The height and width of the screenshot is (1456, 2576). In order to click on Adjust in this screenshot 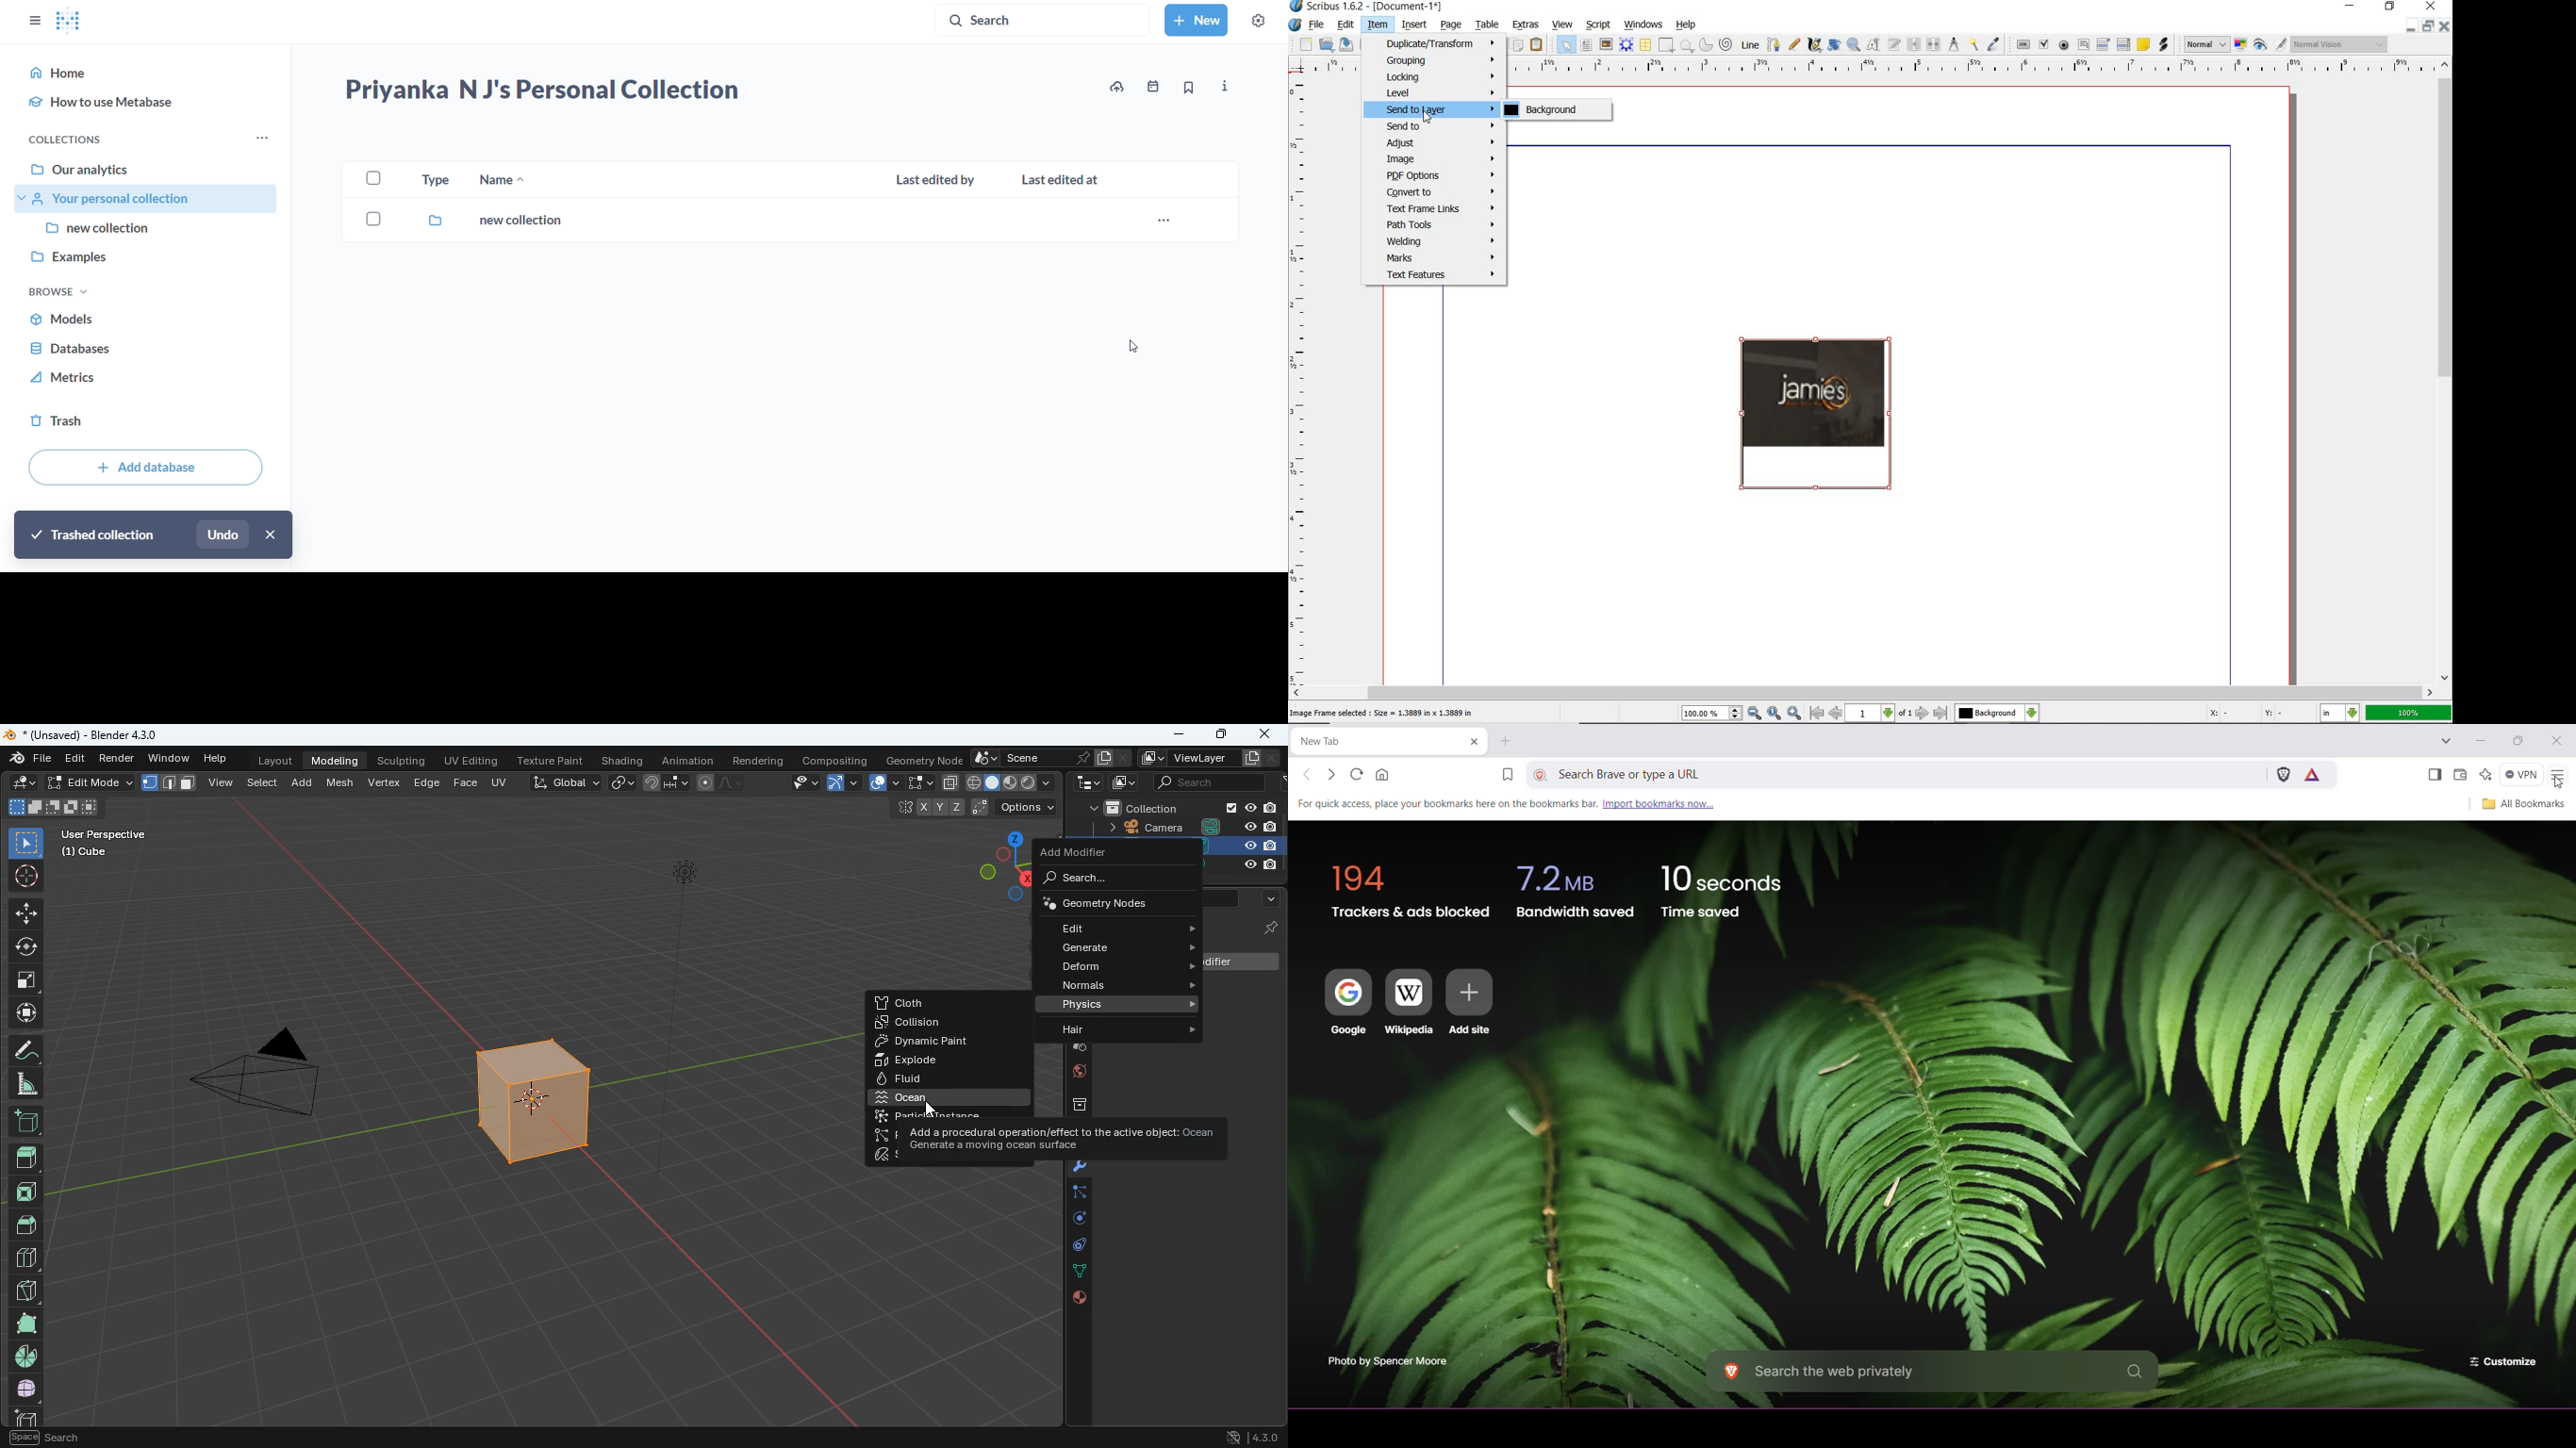, I will do `click(1434, 143)`.